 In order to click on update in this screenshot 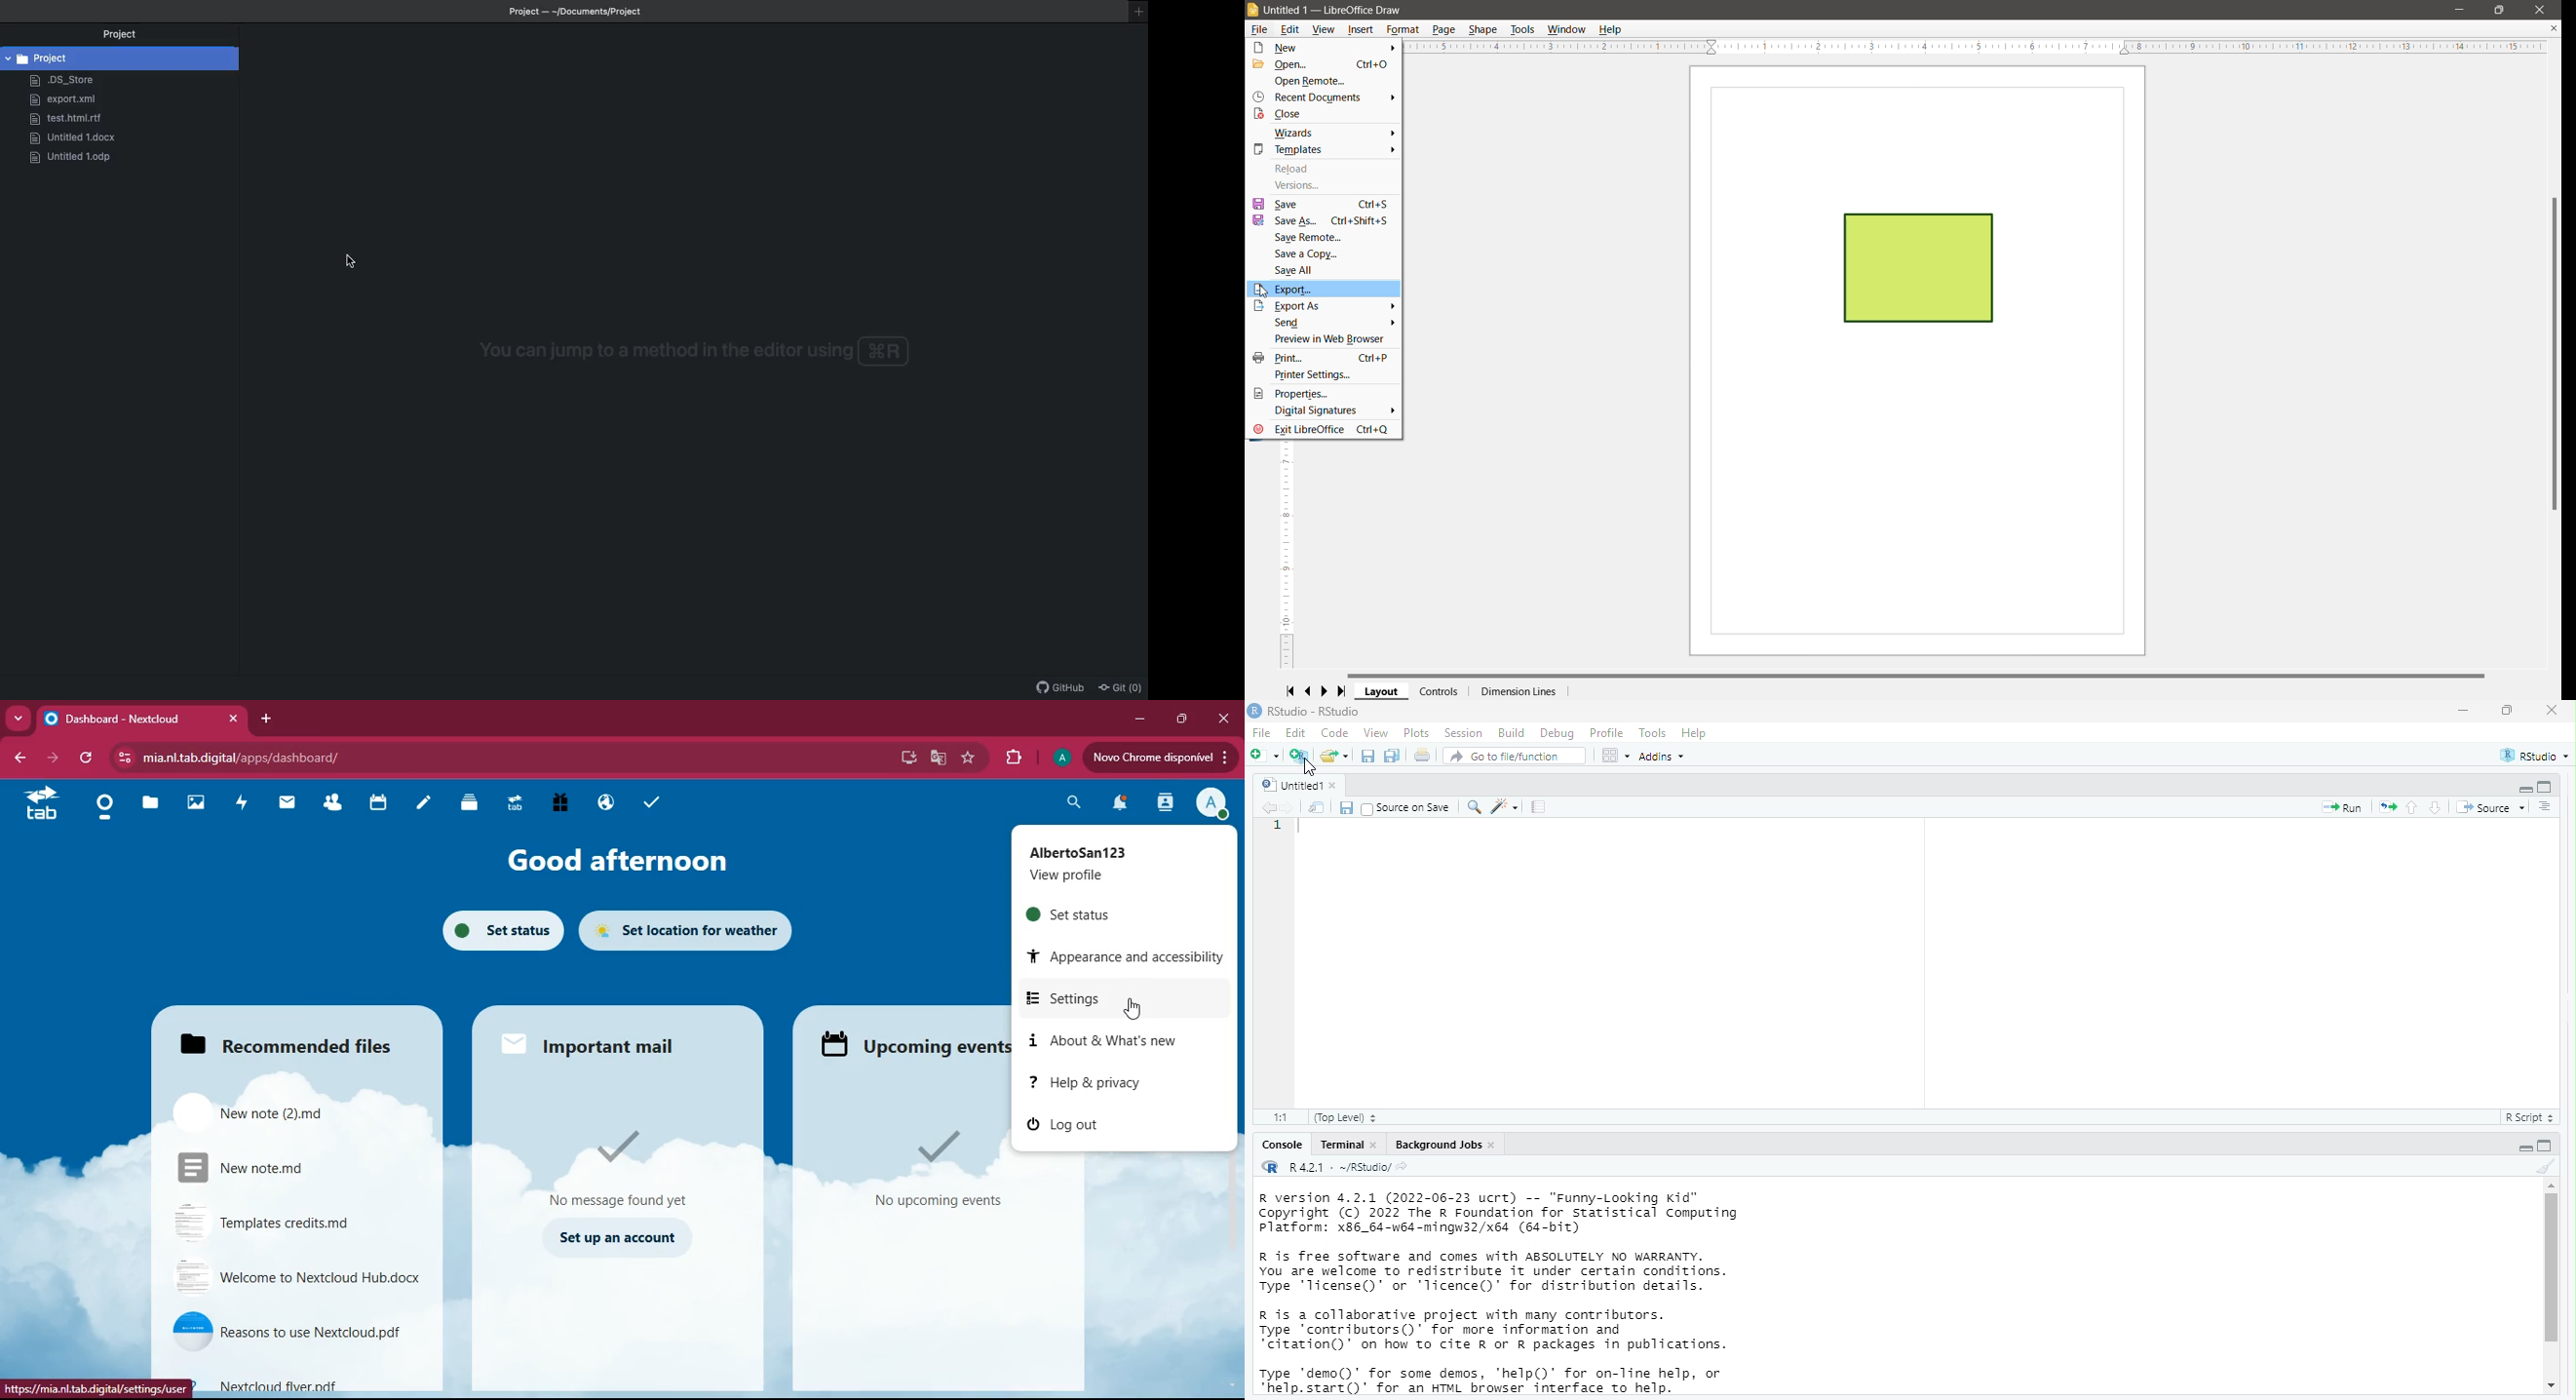, I will do `click(1161, 758)`.